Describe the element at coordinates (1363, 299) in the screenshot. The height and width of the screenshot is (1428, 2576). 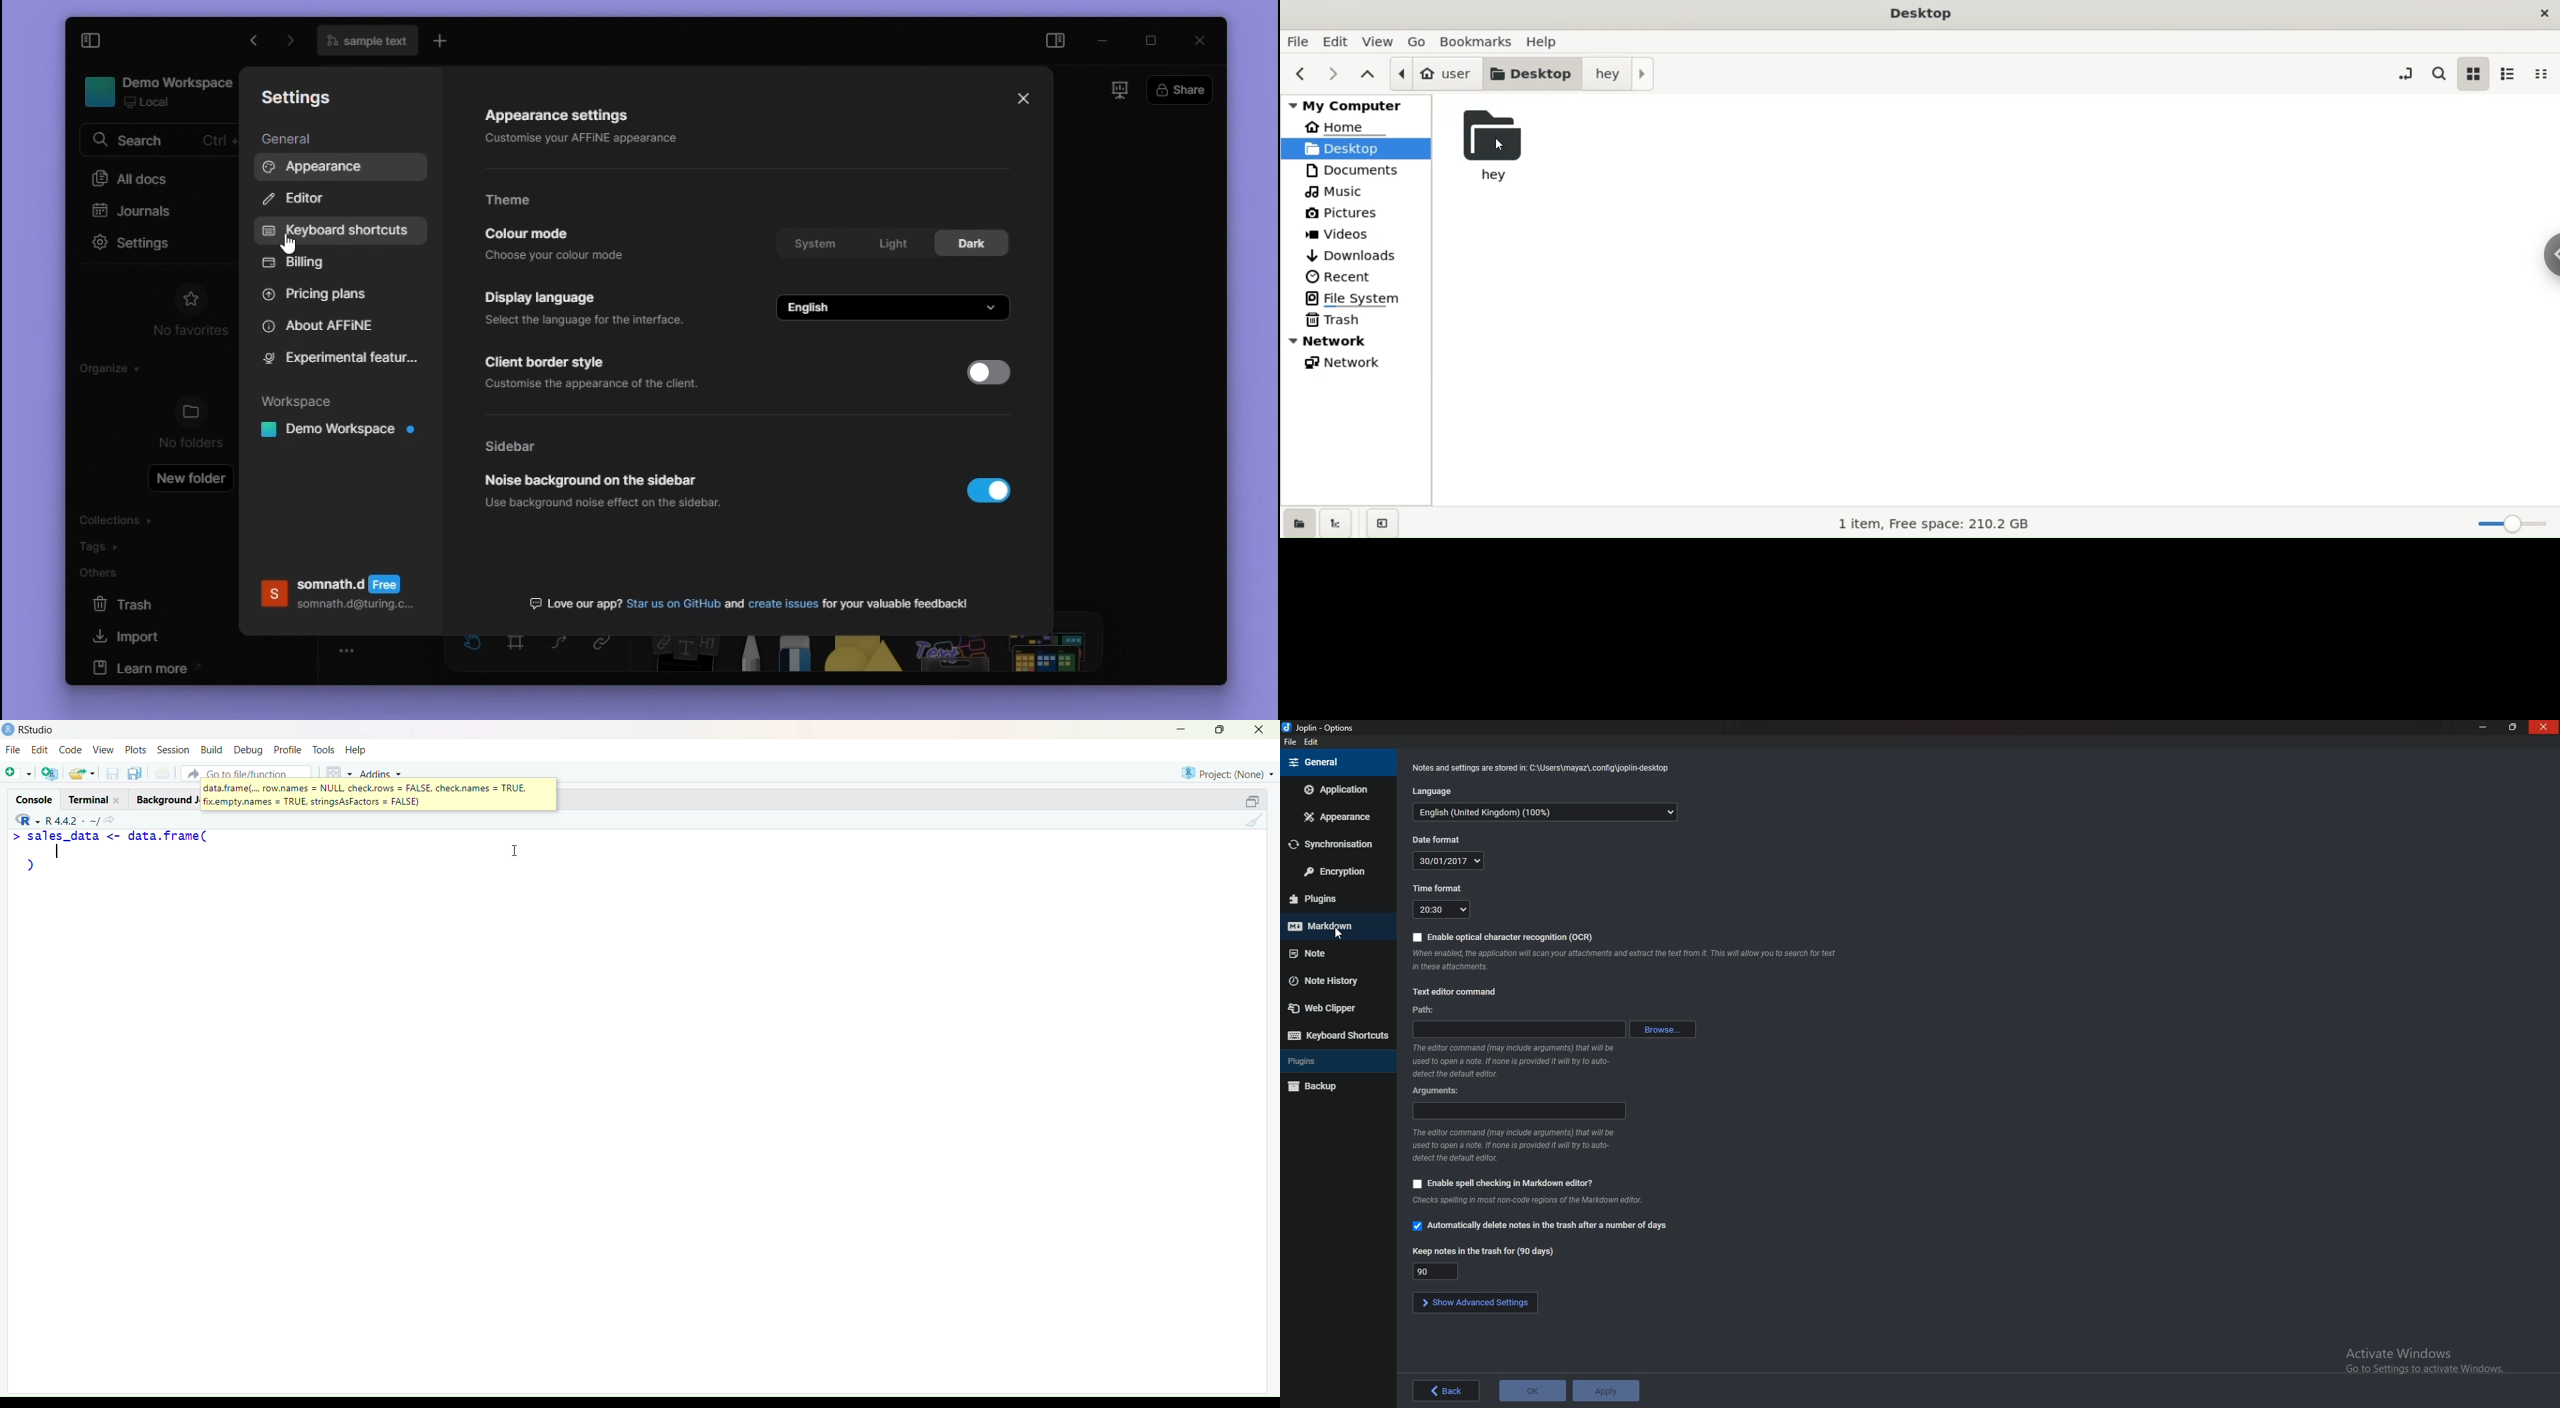
I see `file system` at that location.